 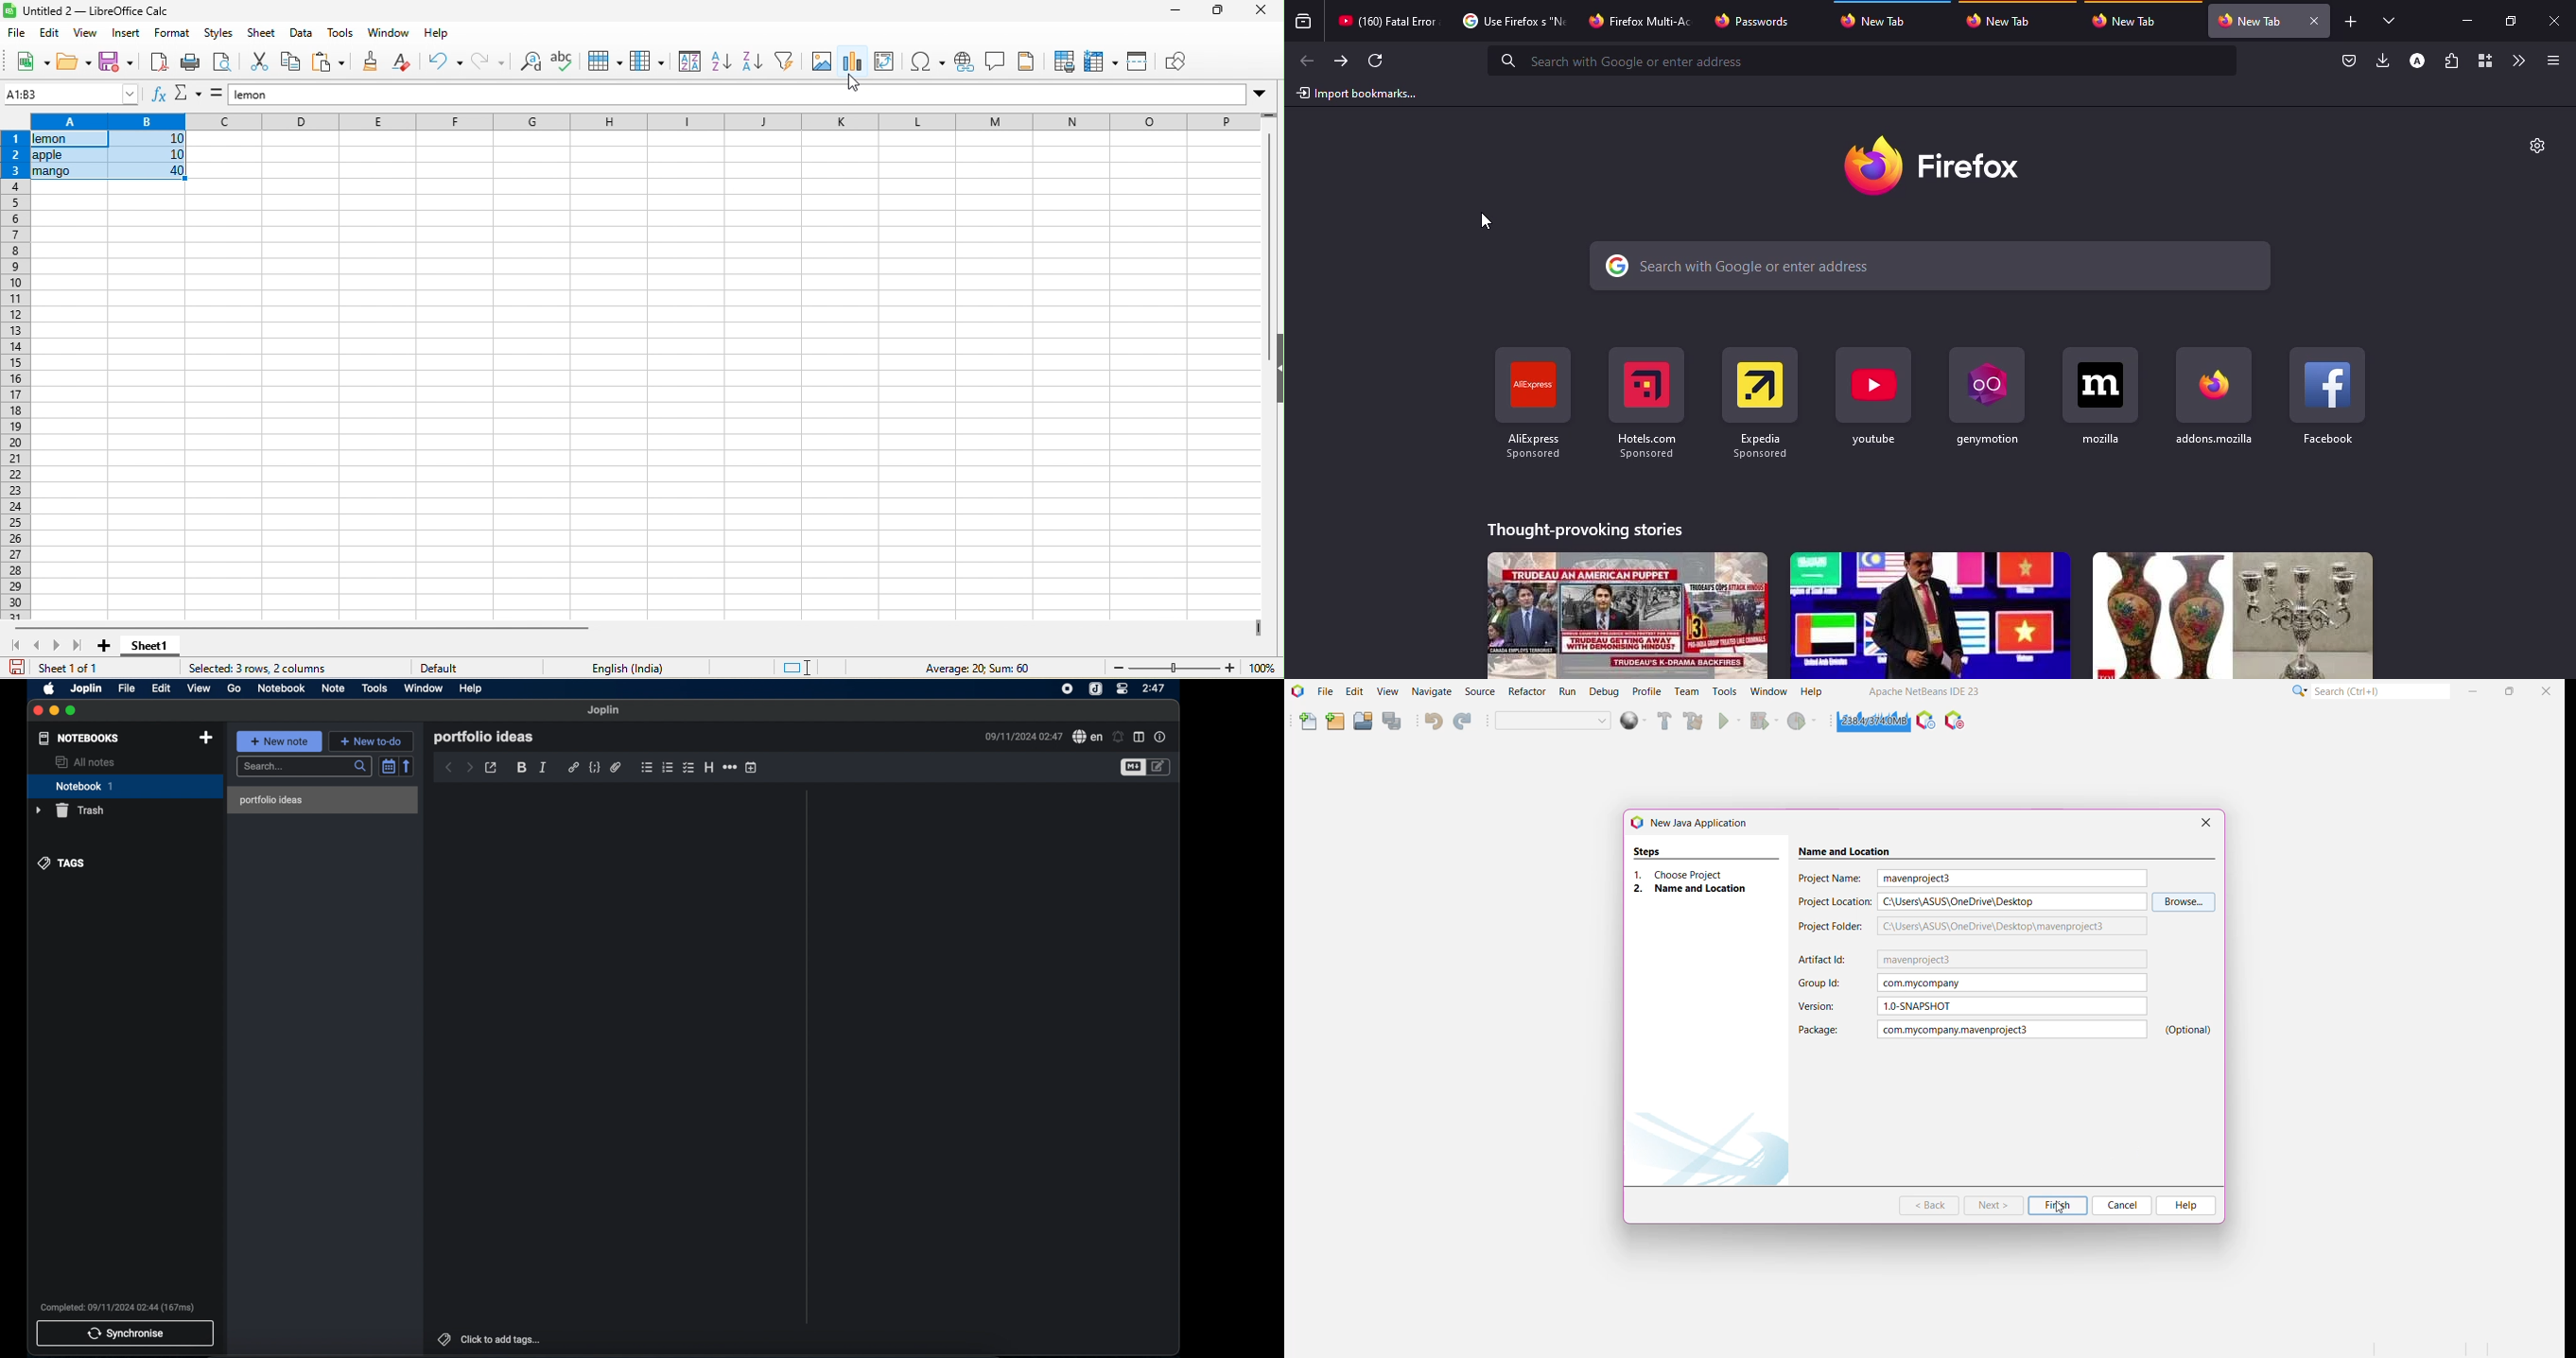 What do you see at coordinates (374, 688) in the screenshot?
I see `tools` at bounding box center [374, 688].